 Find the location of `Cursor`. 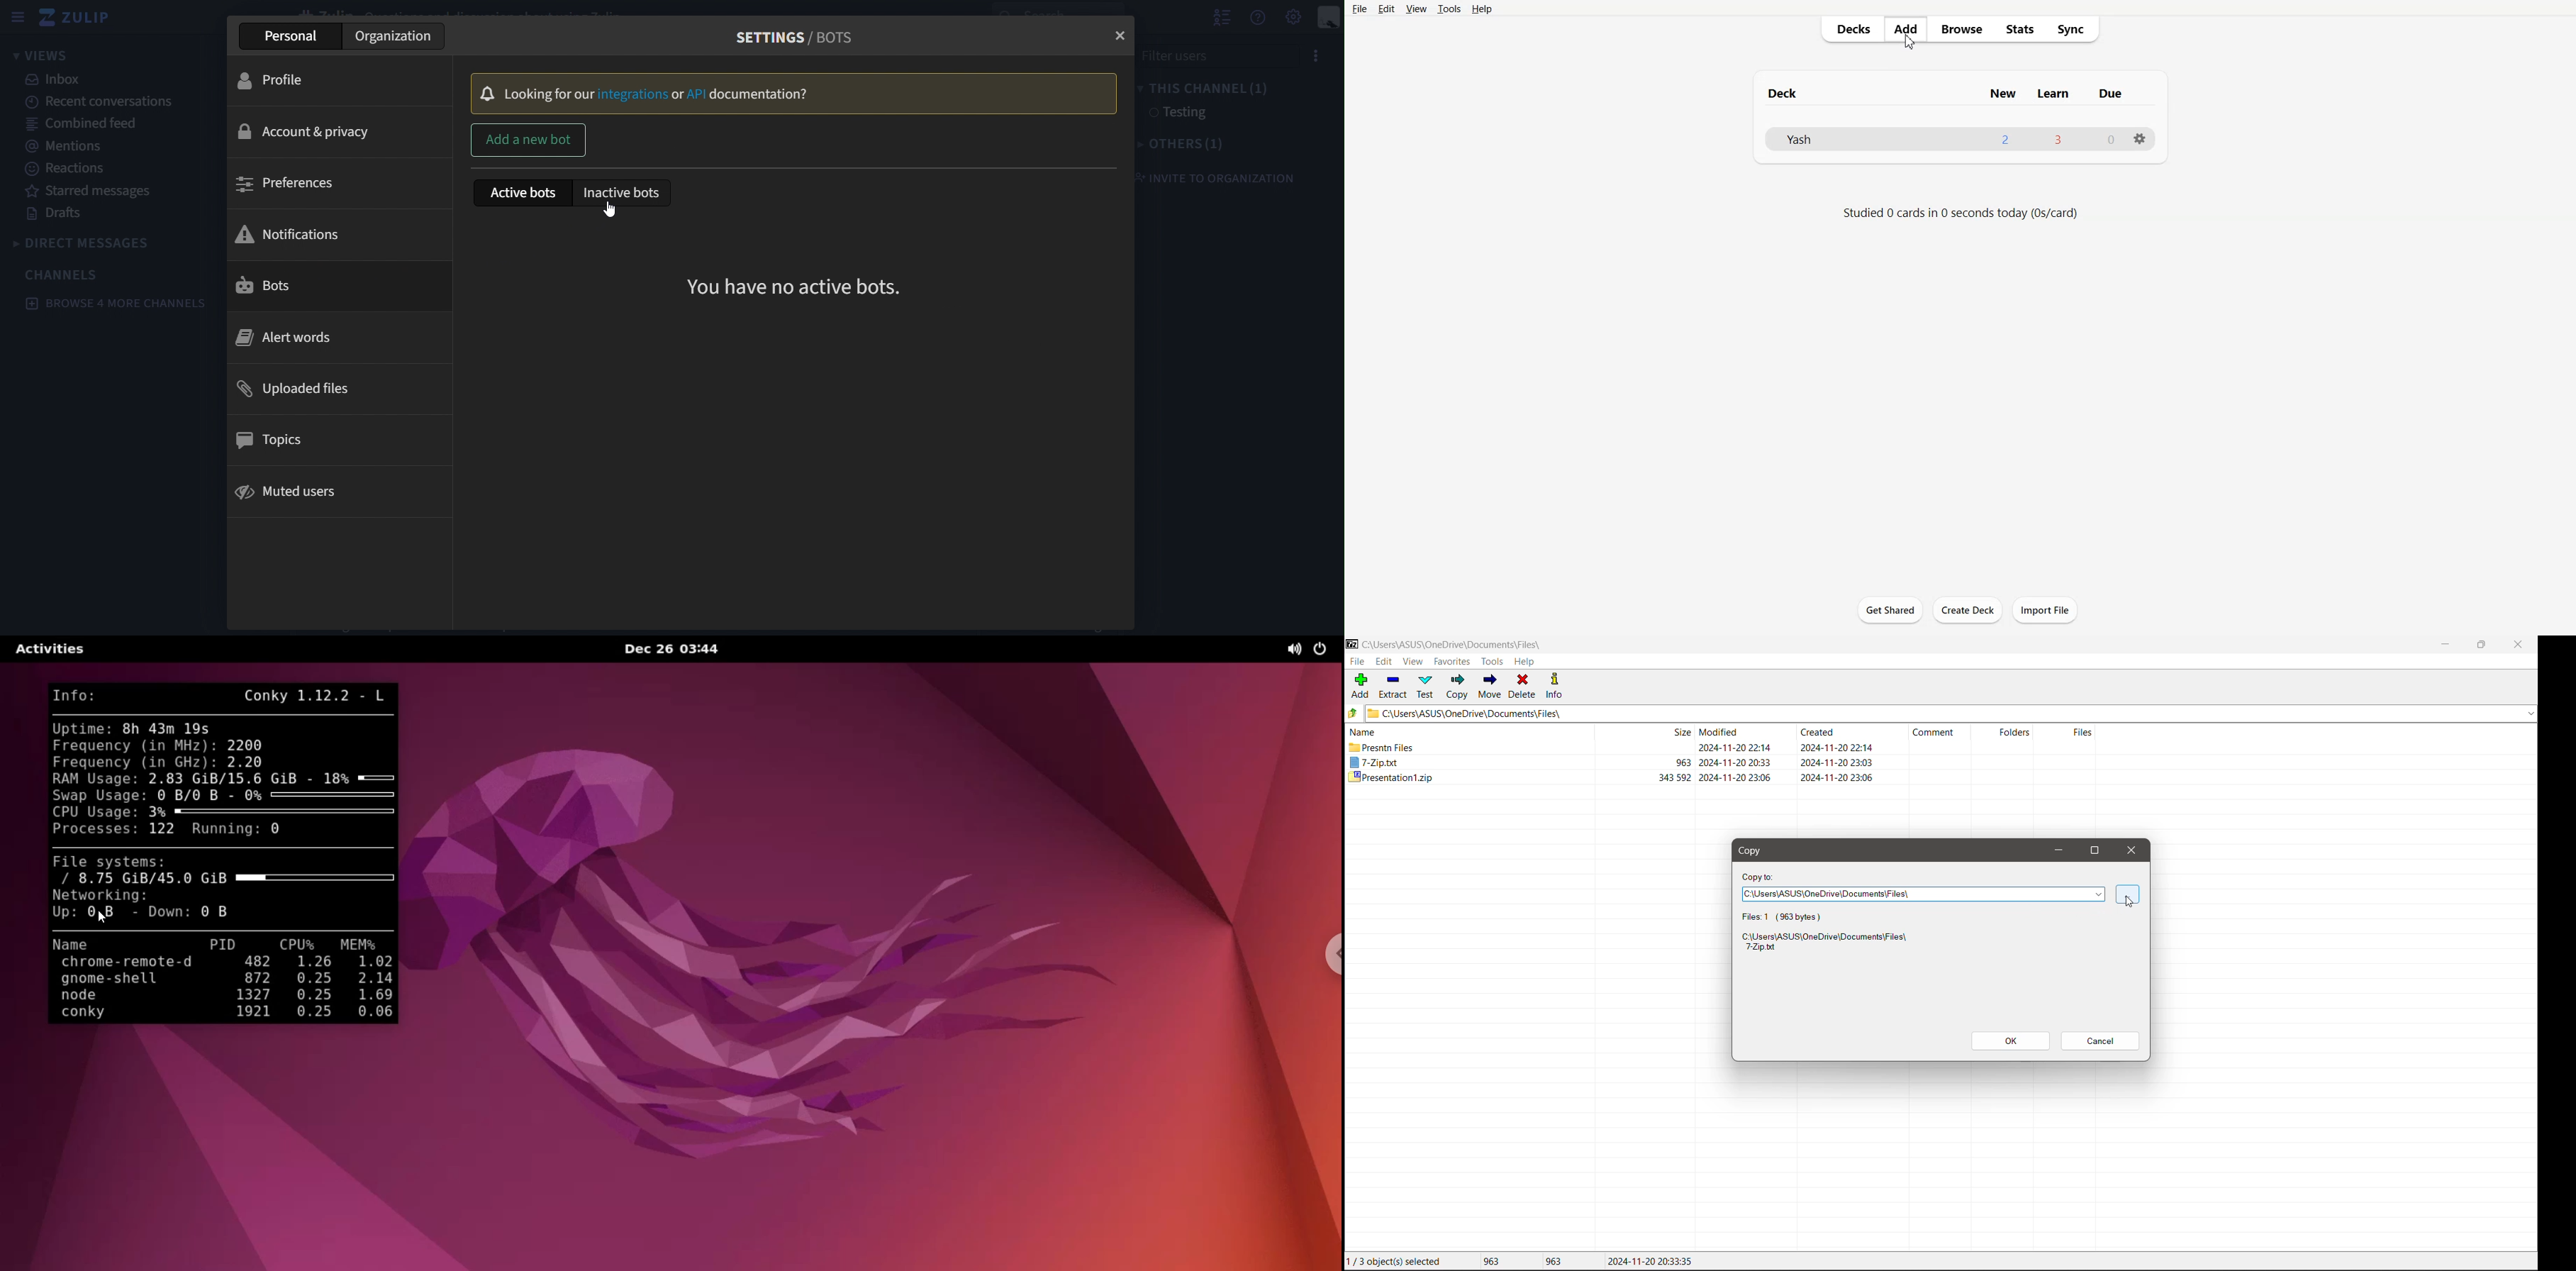

Cursor is located at coordinates (1908, 41).